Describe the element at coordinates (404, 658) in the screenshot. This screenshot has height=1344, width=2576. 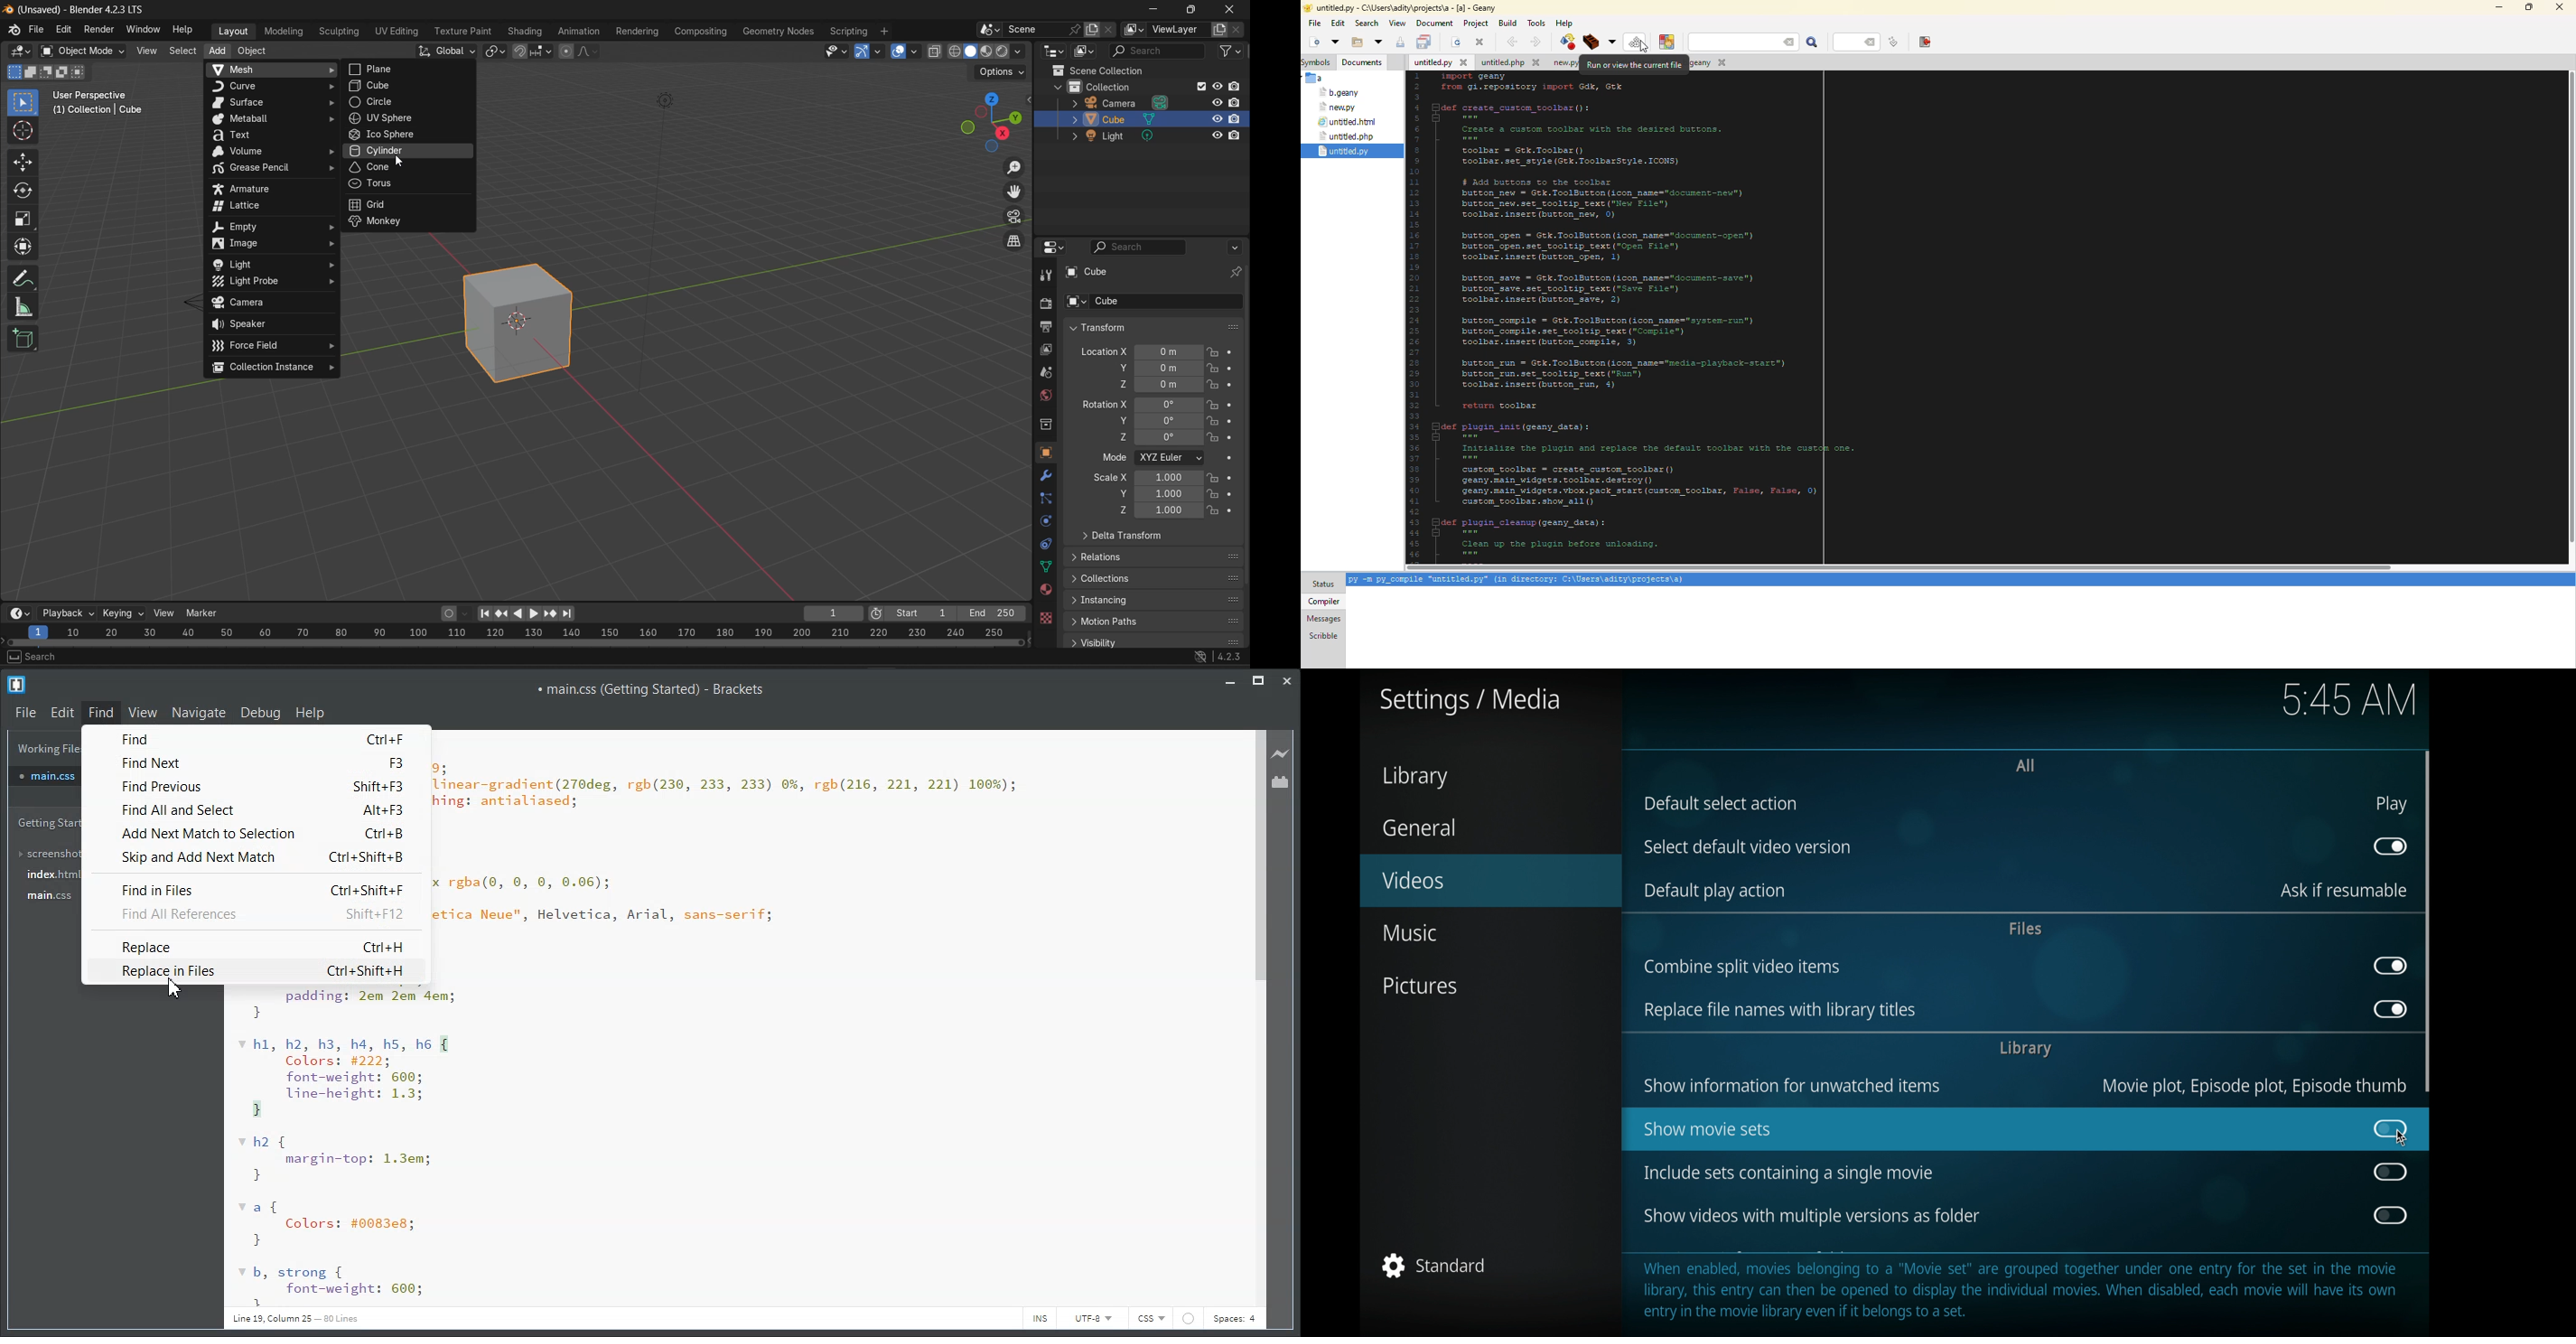
I see `object` at that location.